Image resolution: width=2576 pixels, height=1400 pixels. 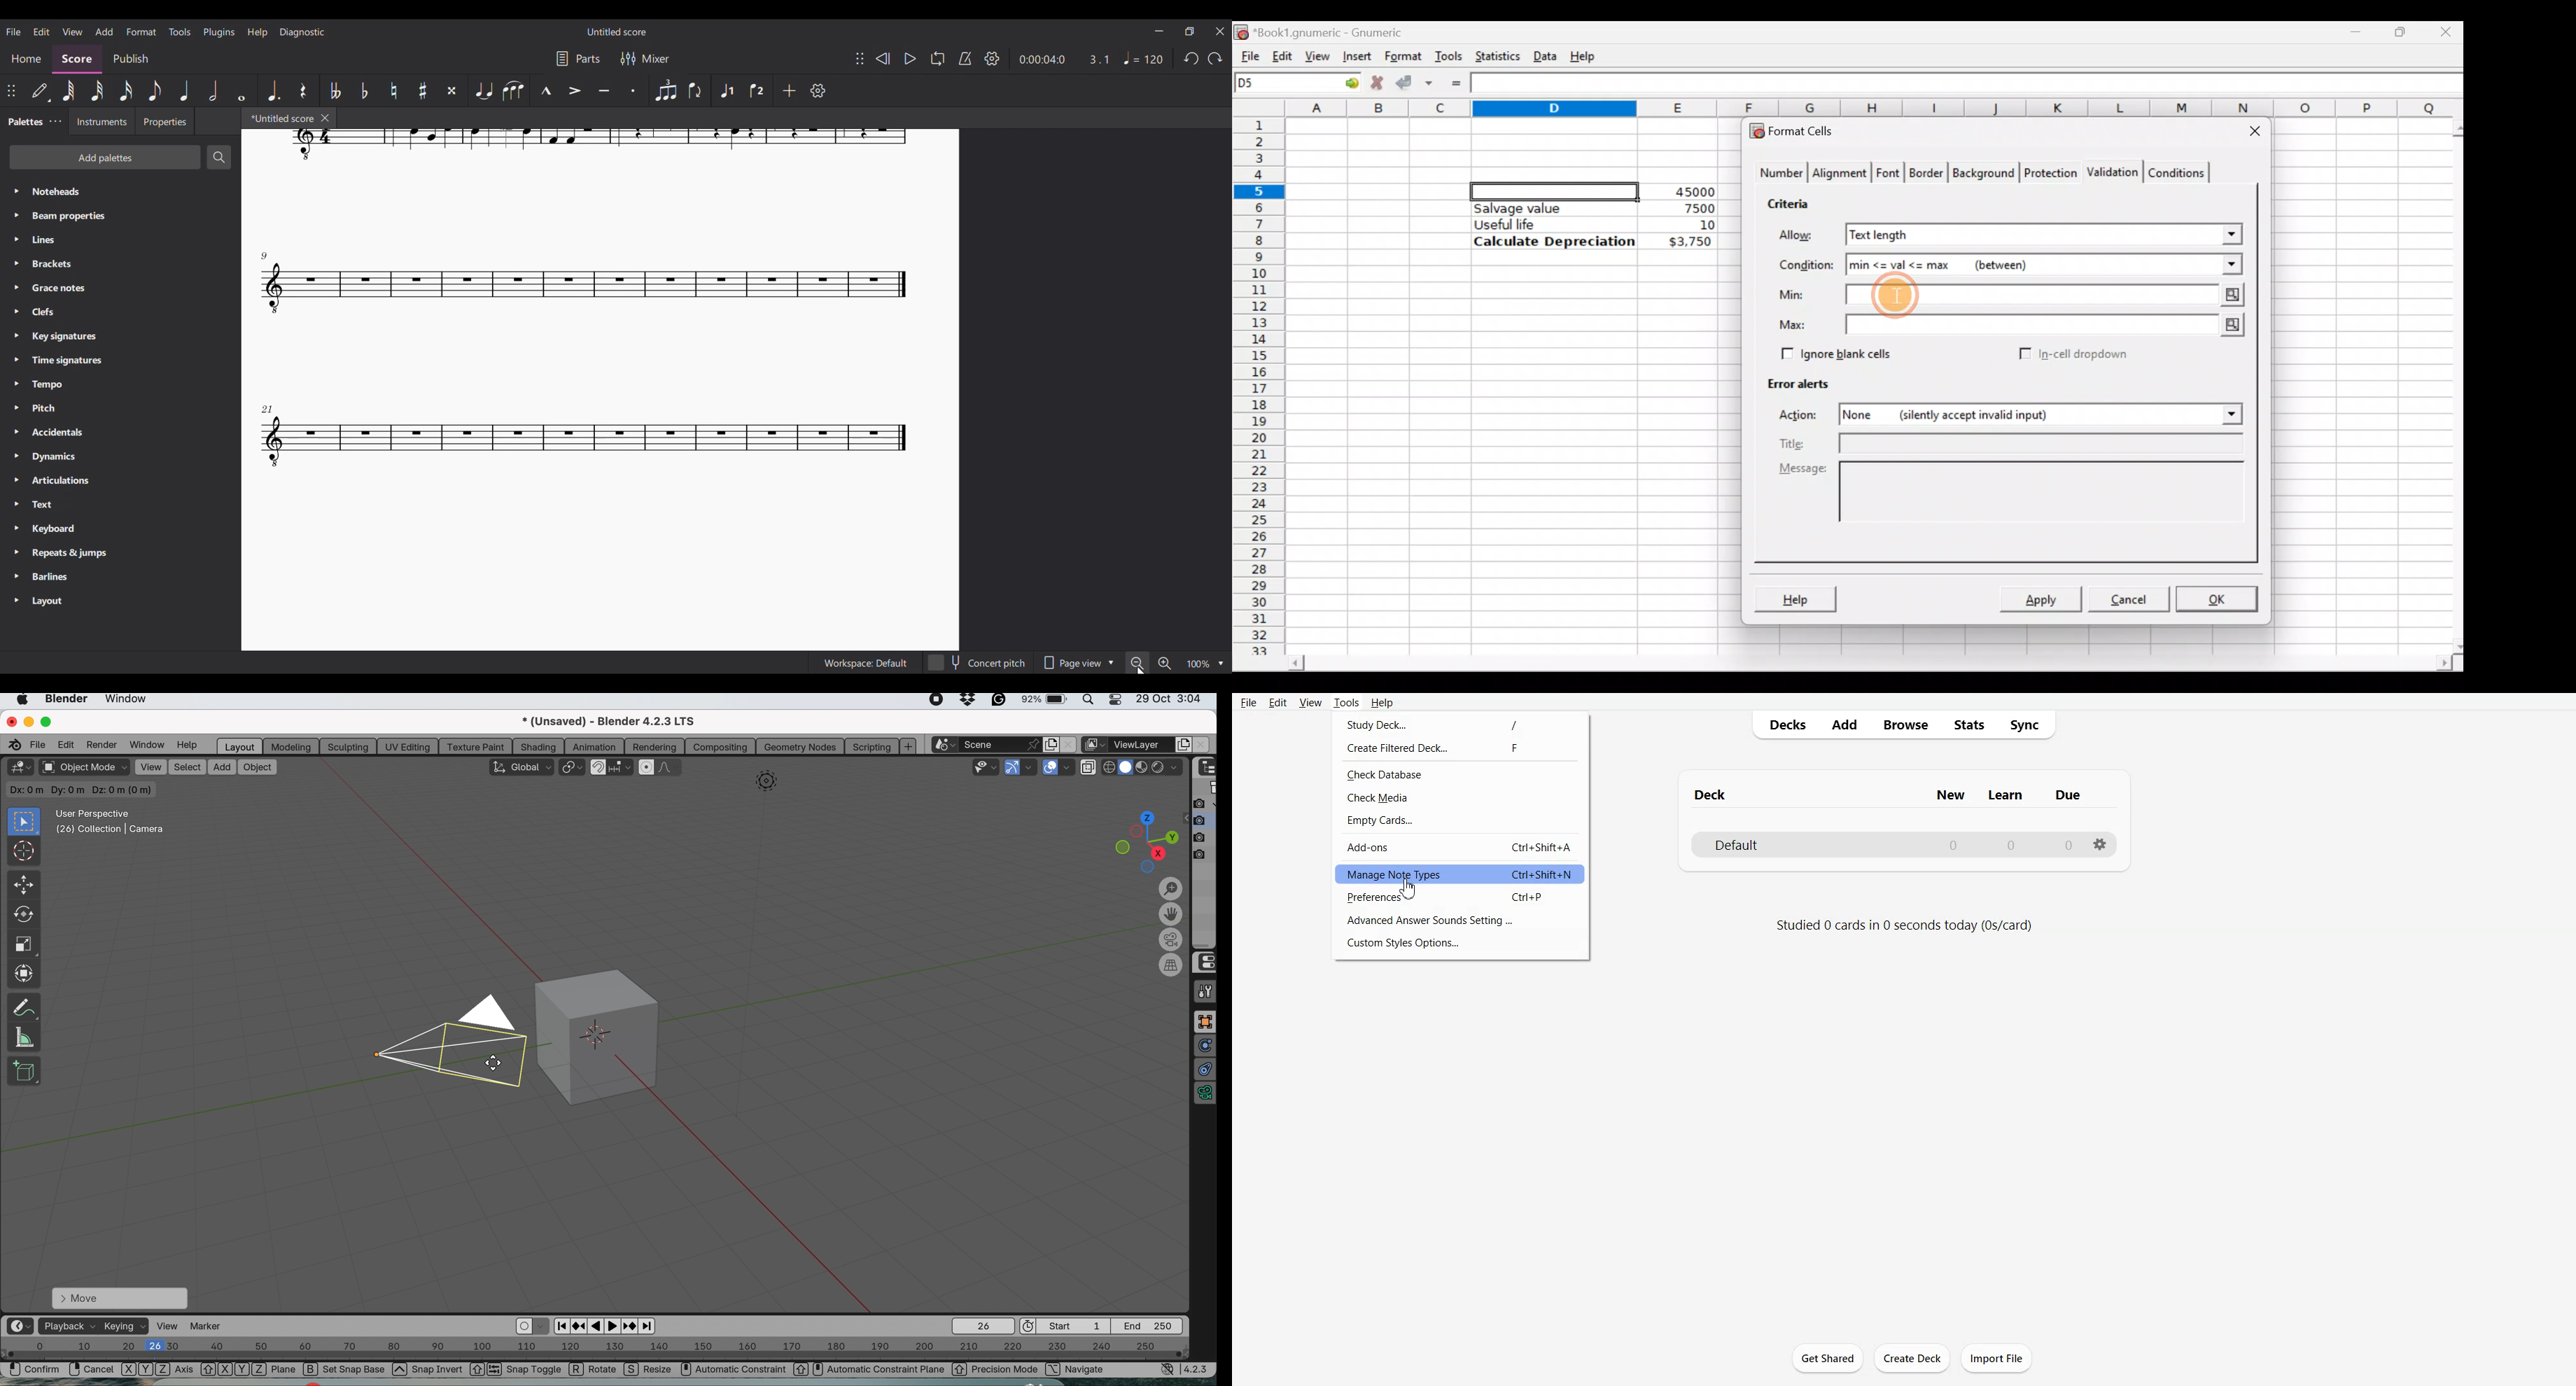 What do you see at coordinates (726, 90) in the screenshot?
I see `Voice 1` at bounding box center [726, 90].